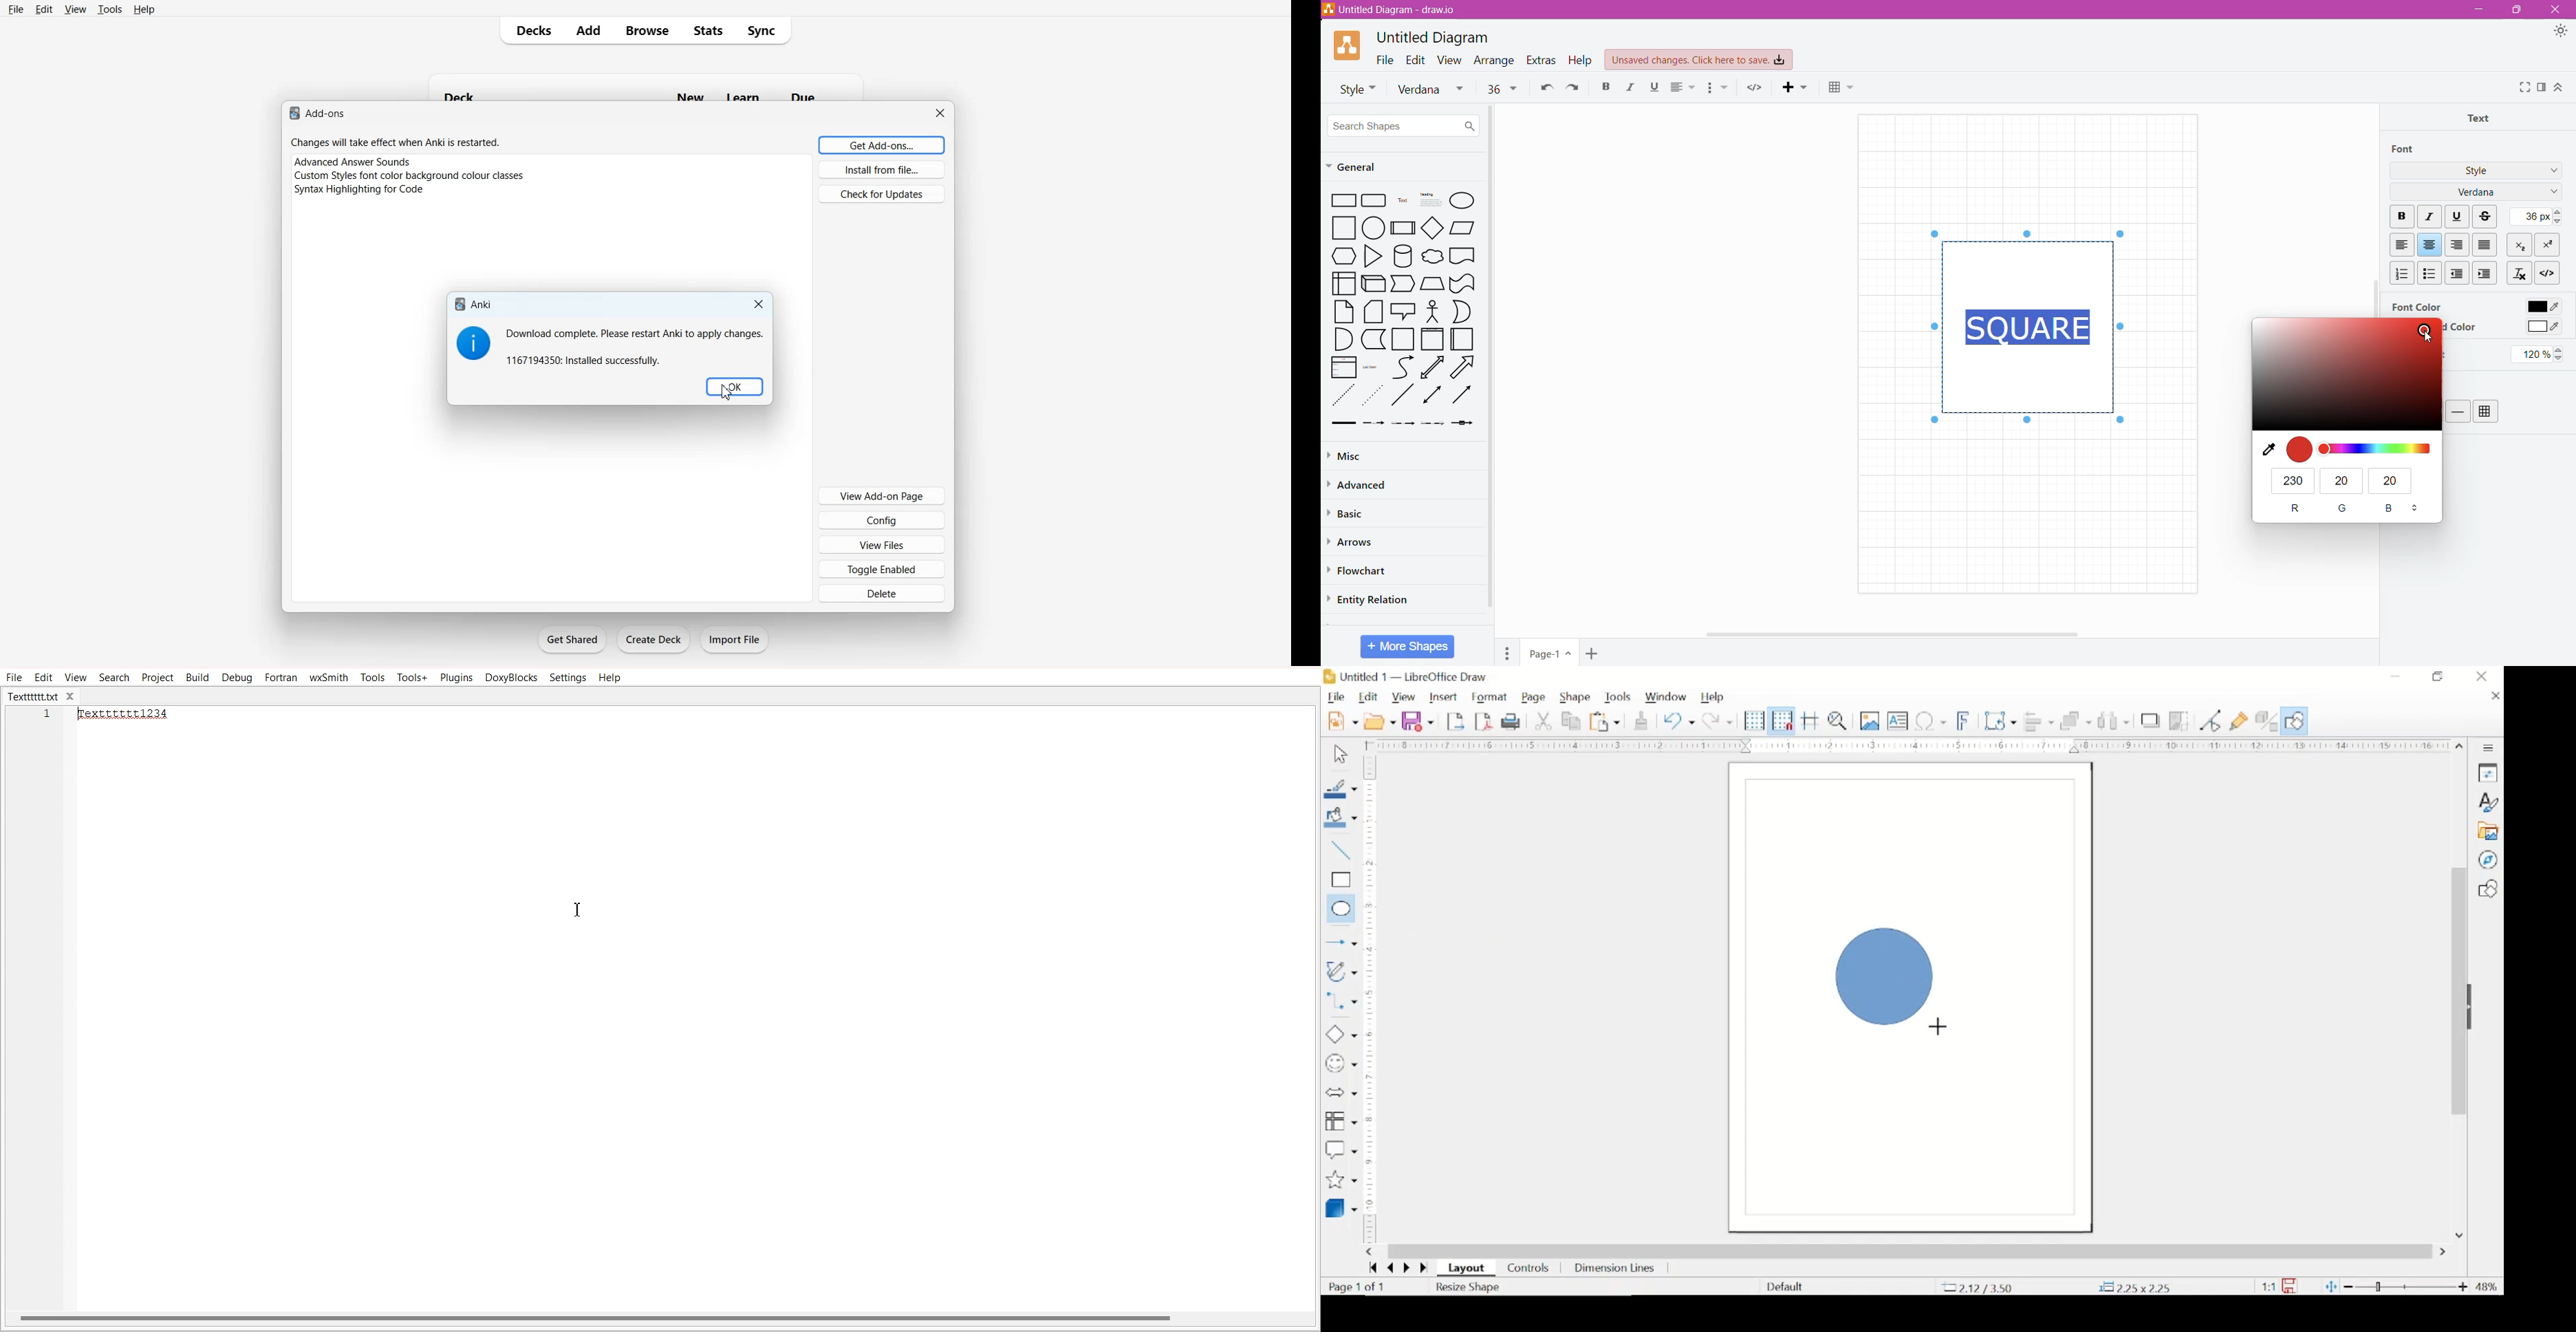 The height and width of the screenshot is (1344, 2576). I want to click on Table, so click(2486, 412).